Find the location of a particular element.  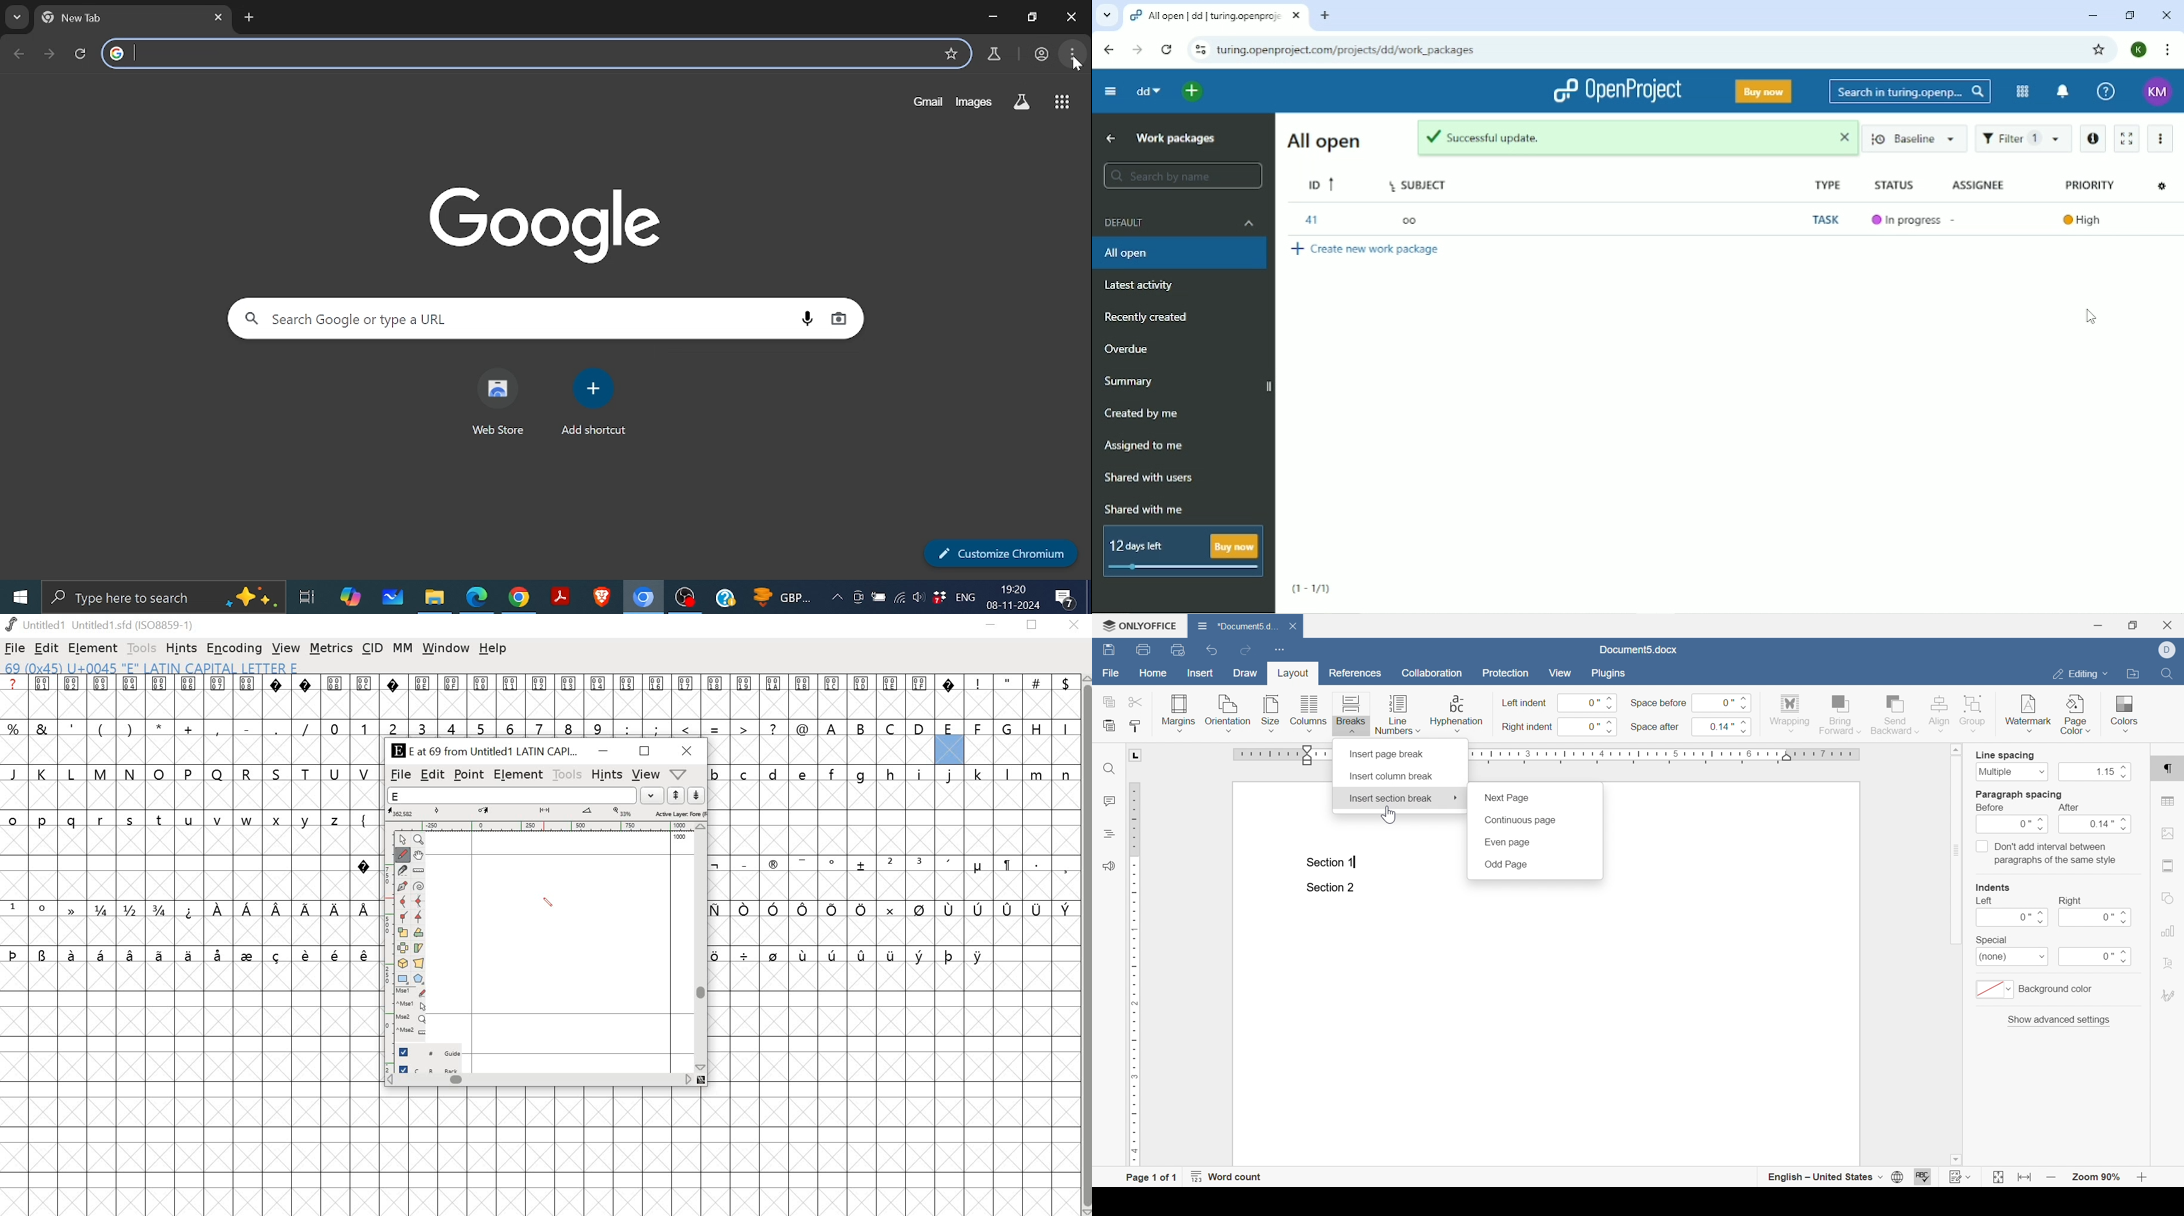

empty cells is located at coordinates (892, 750).